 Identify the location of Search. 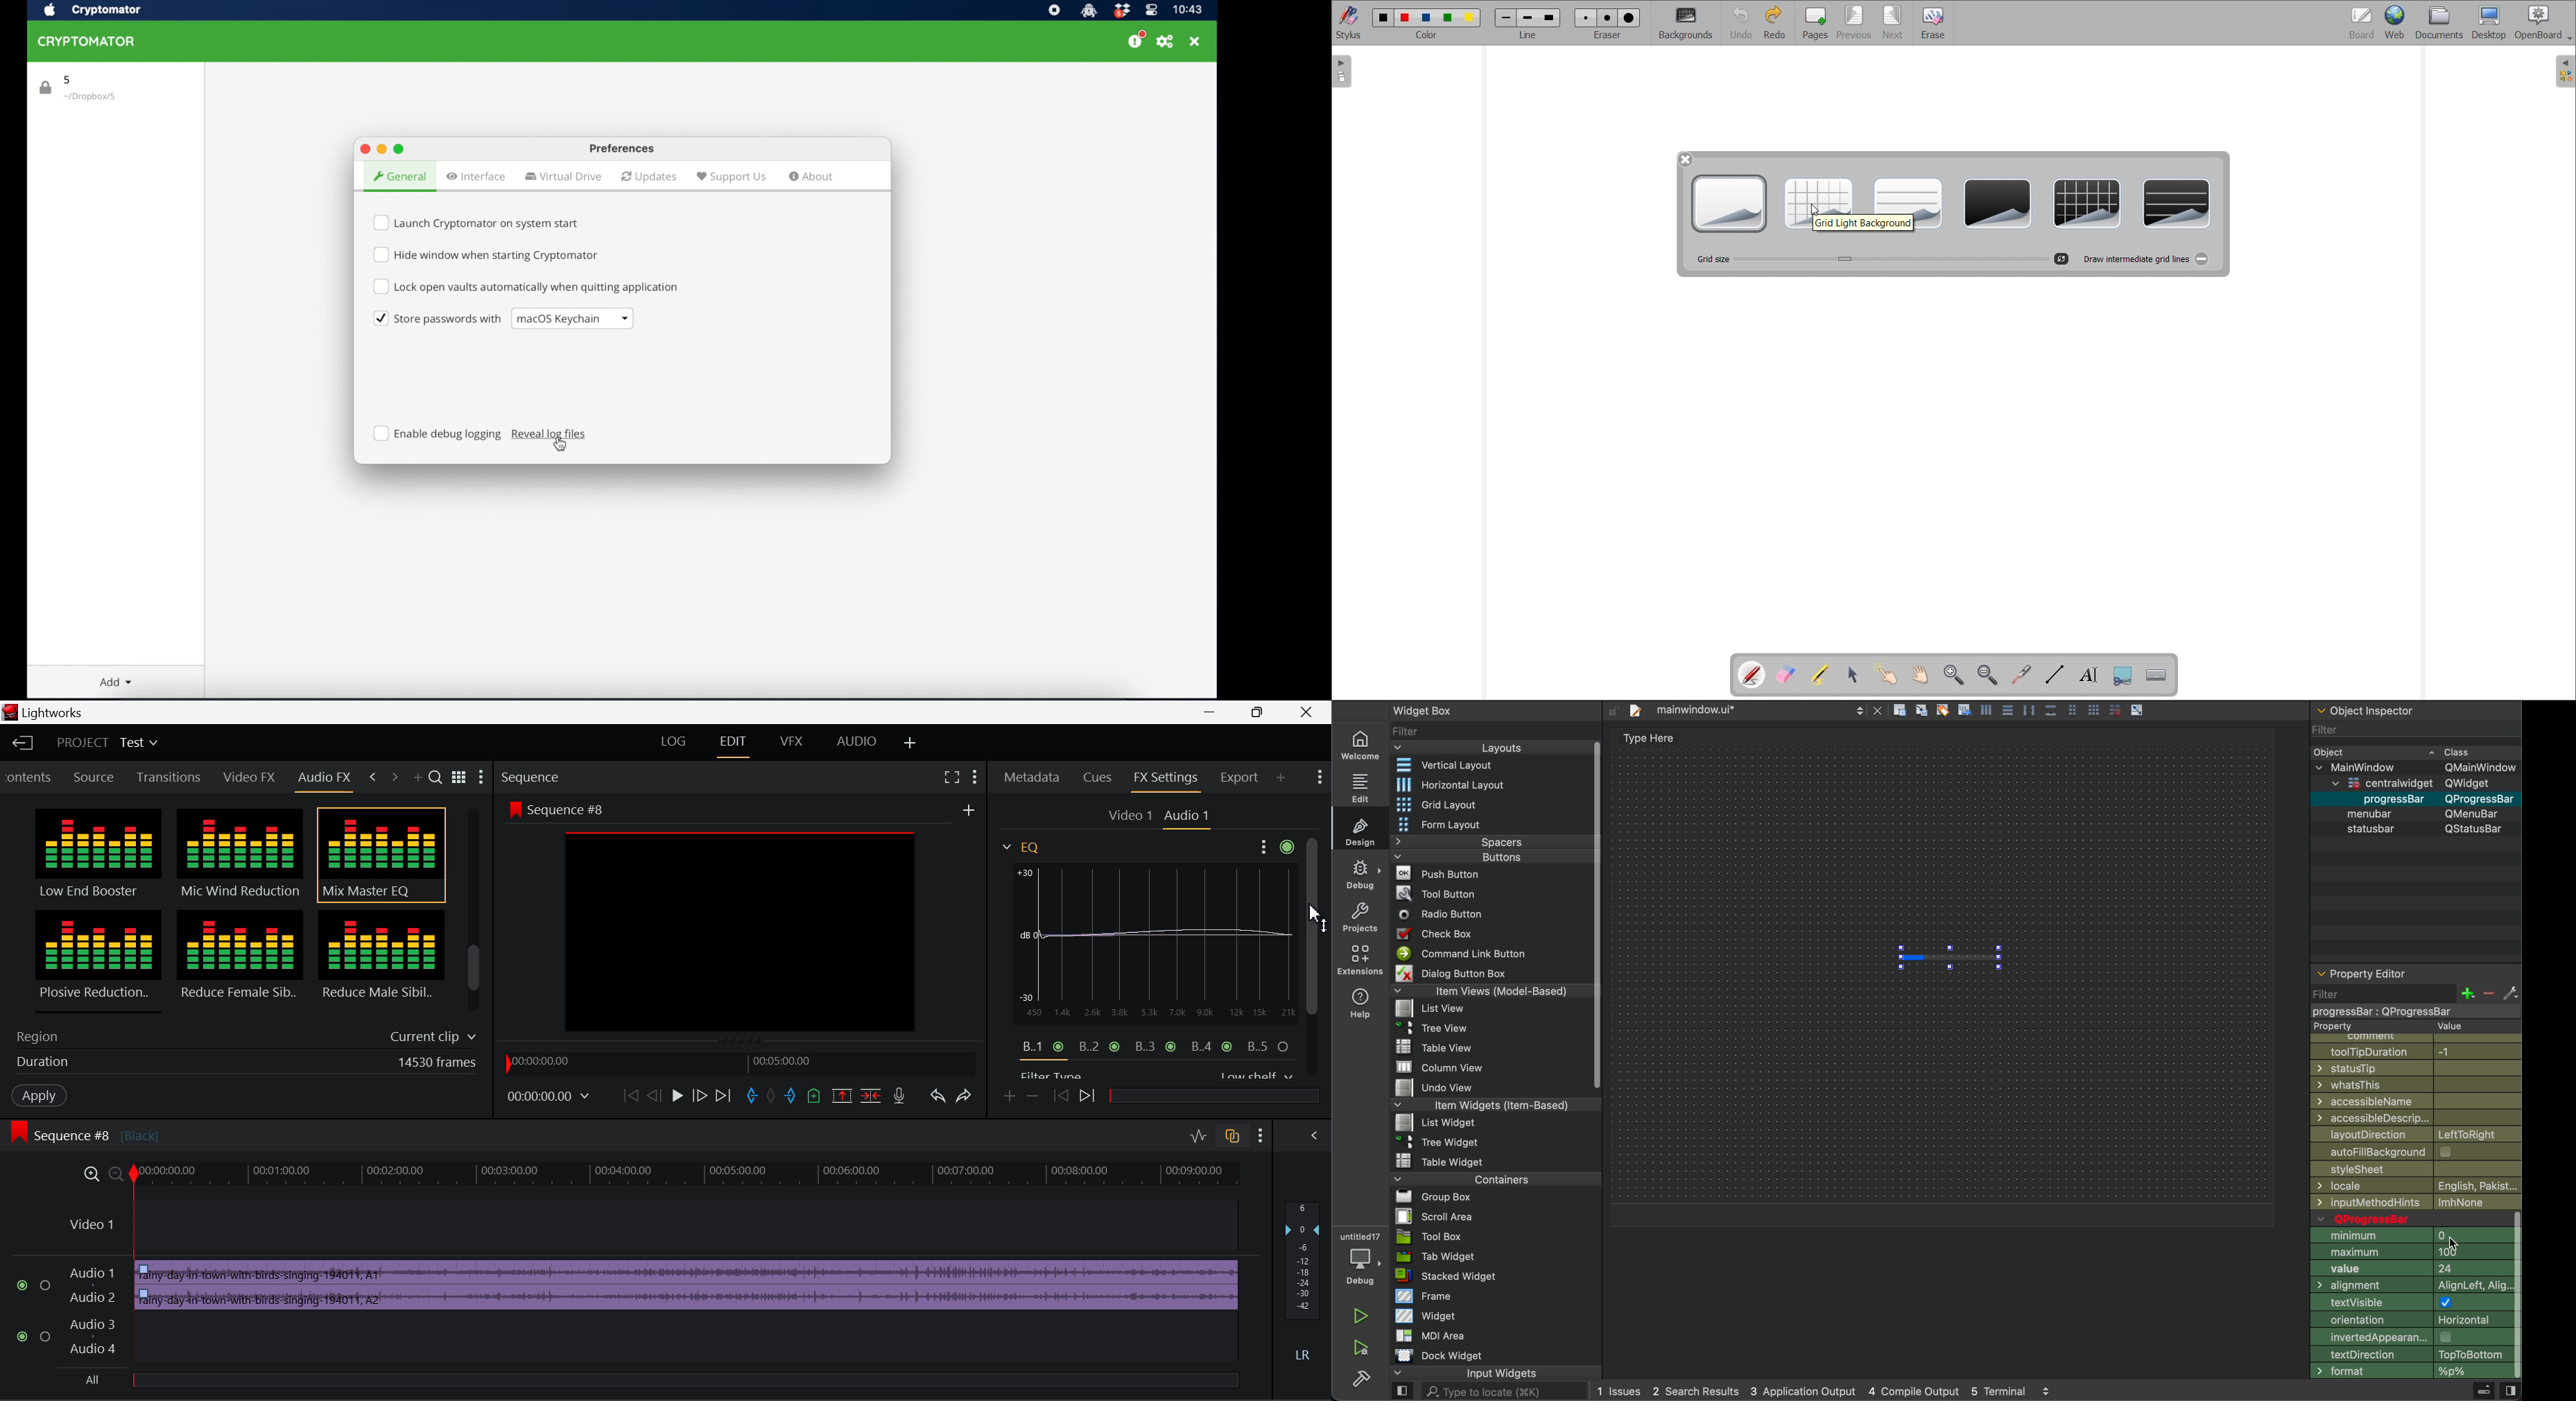
(438, 778).